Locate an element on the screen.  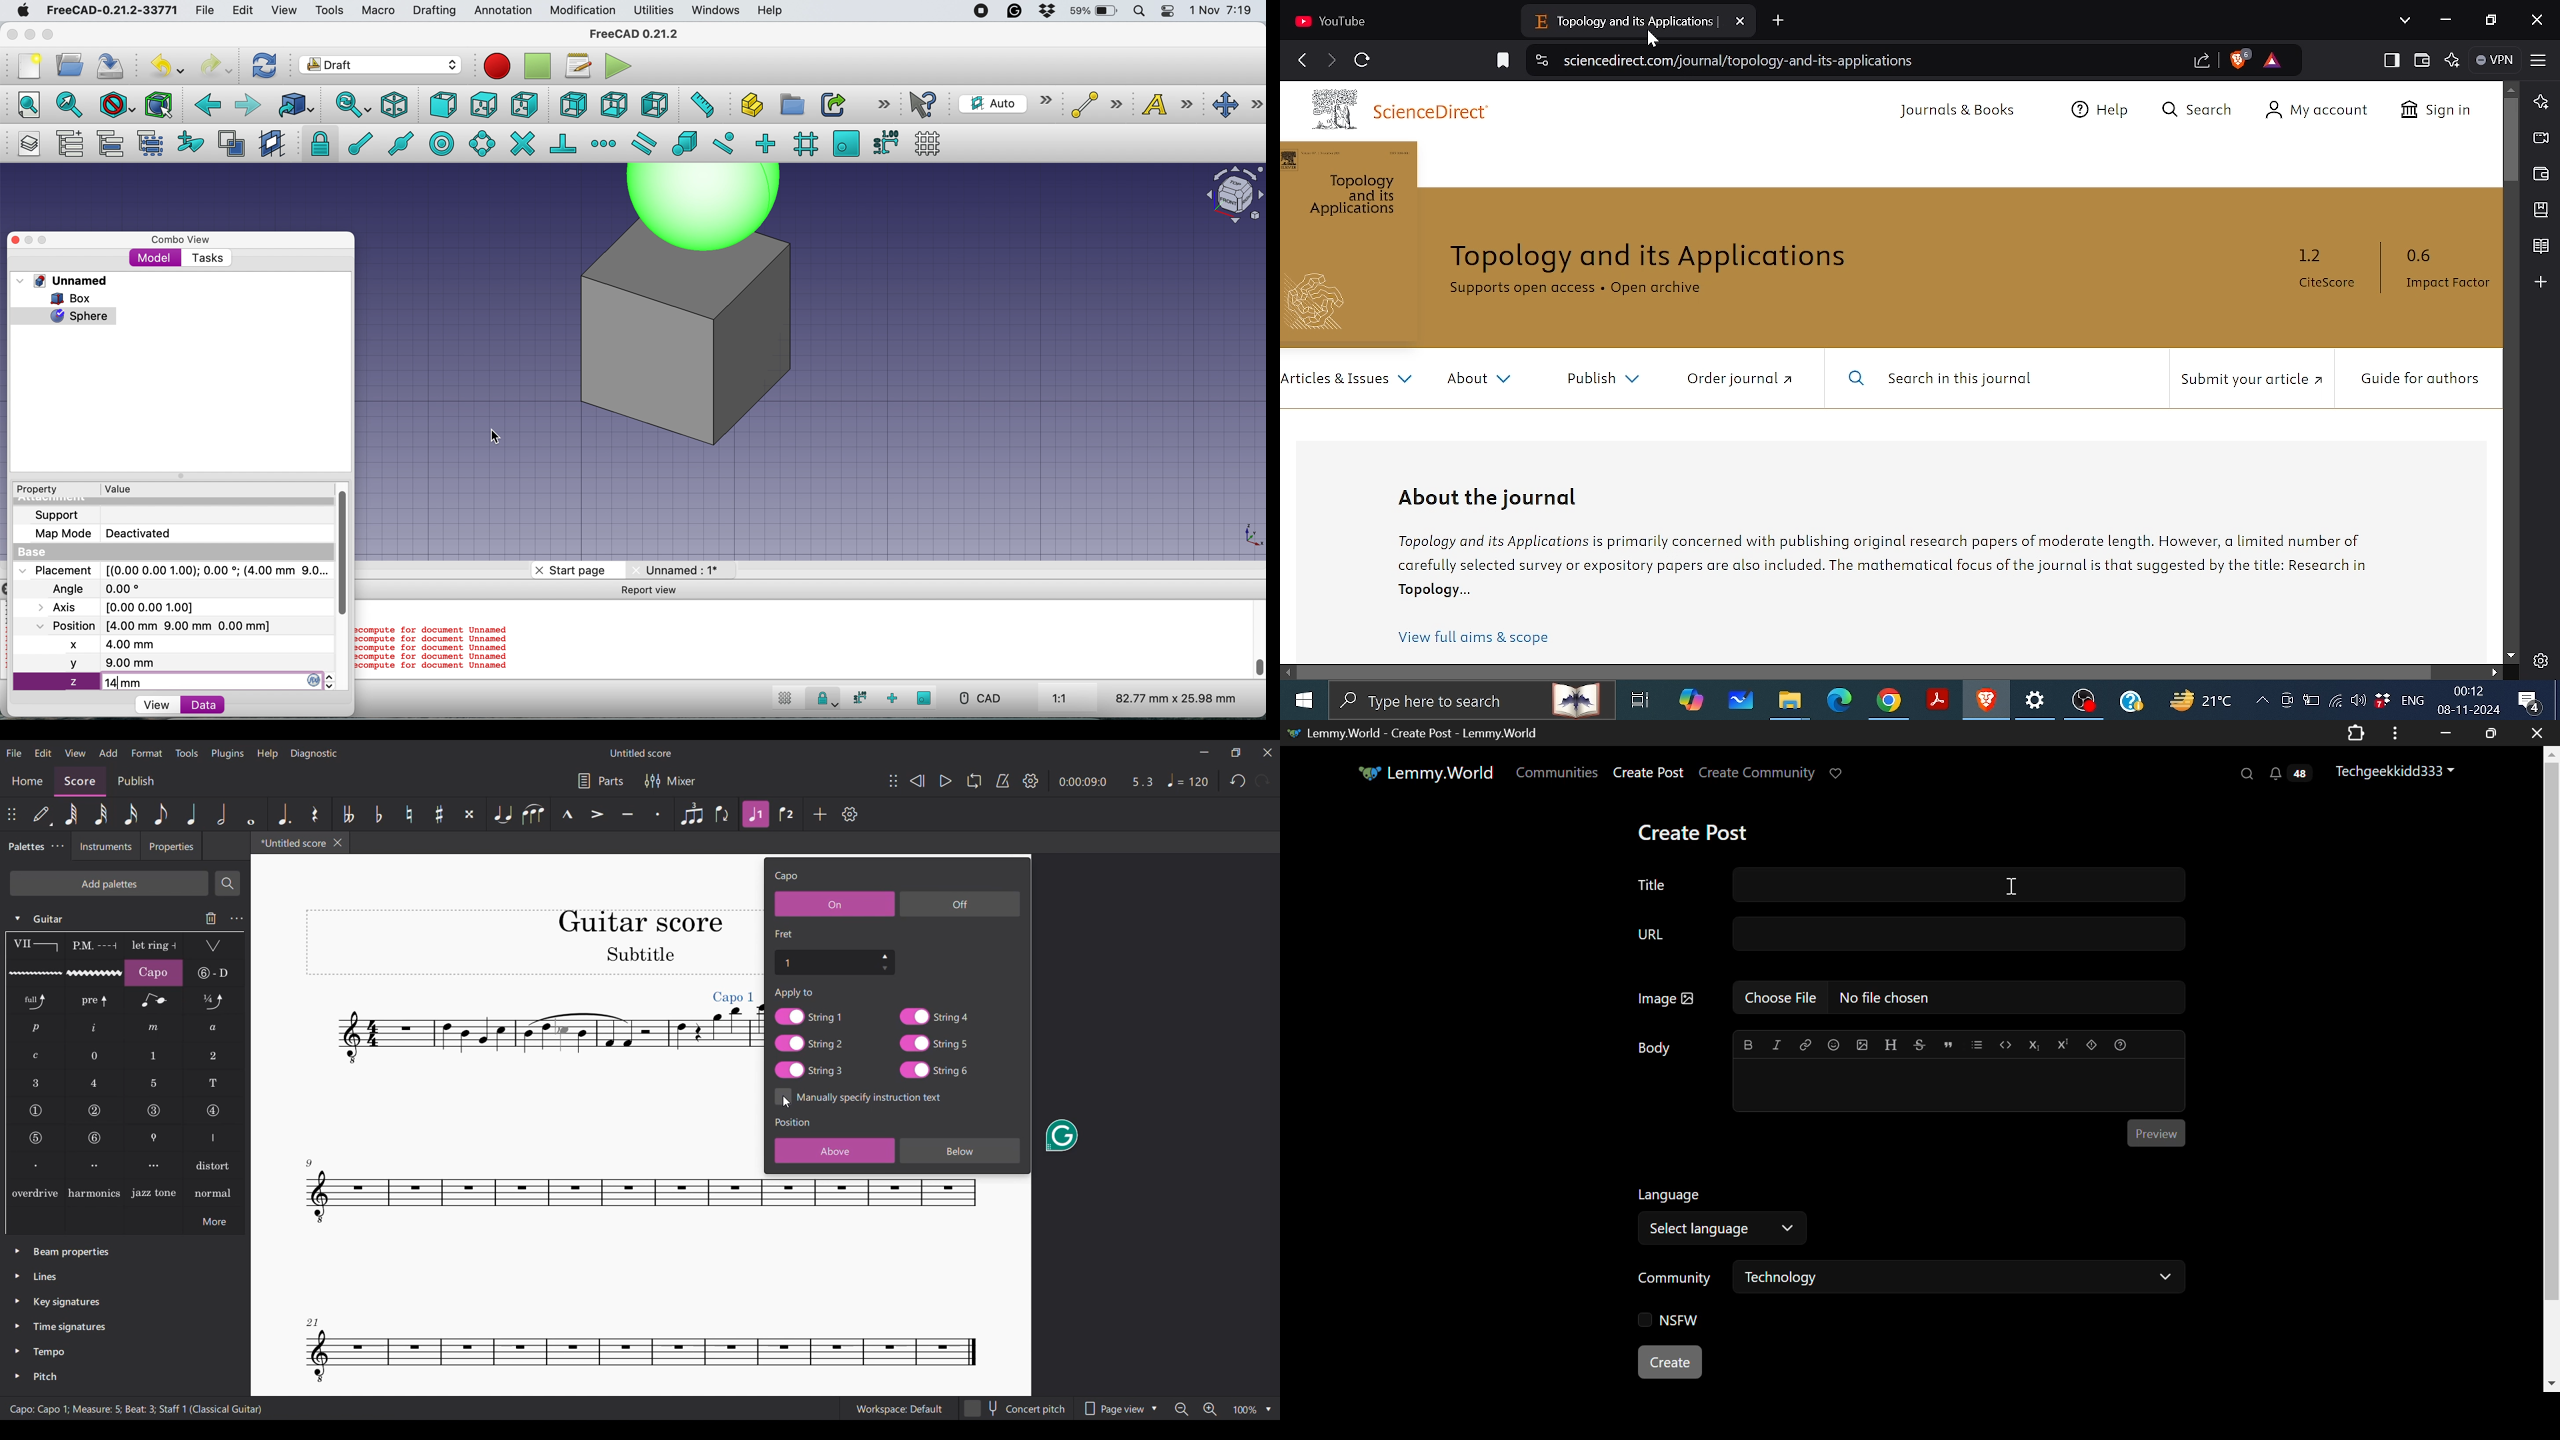
Tempo is located at coordinates (49, 1352).